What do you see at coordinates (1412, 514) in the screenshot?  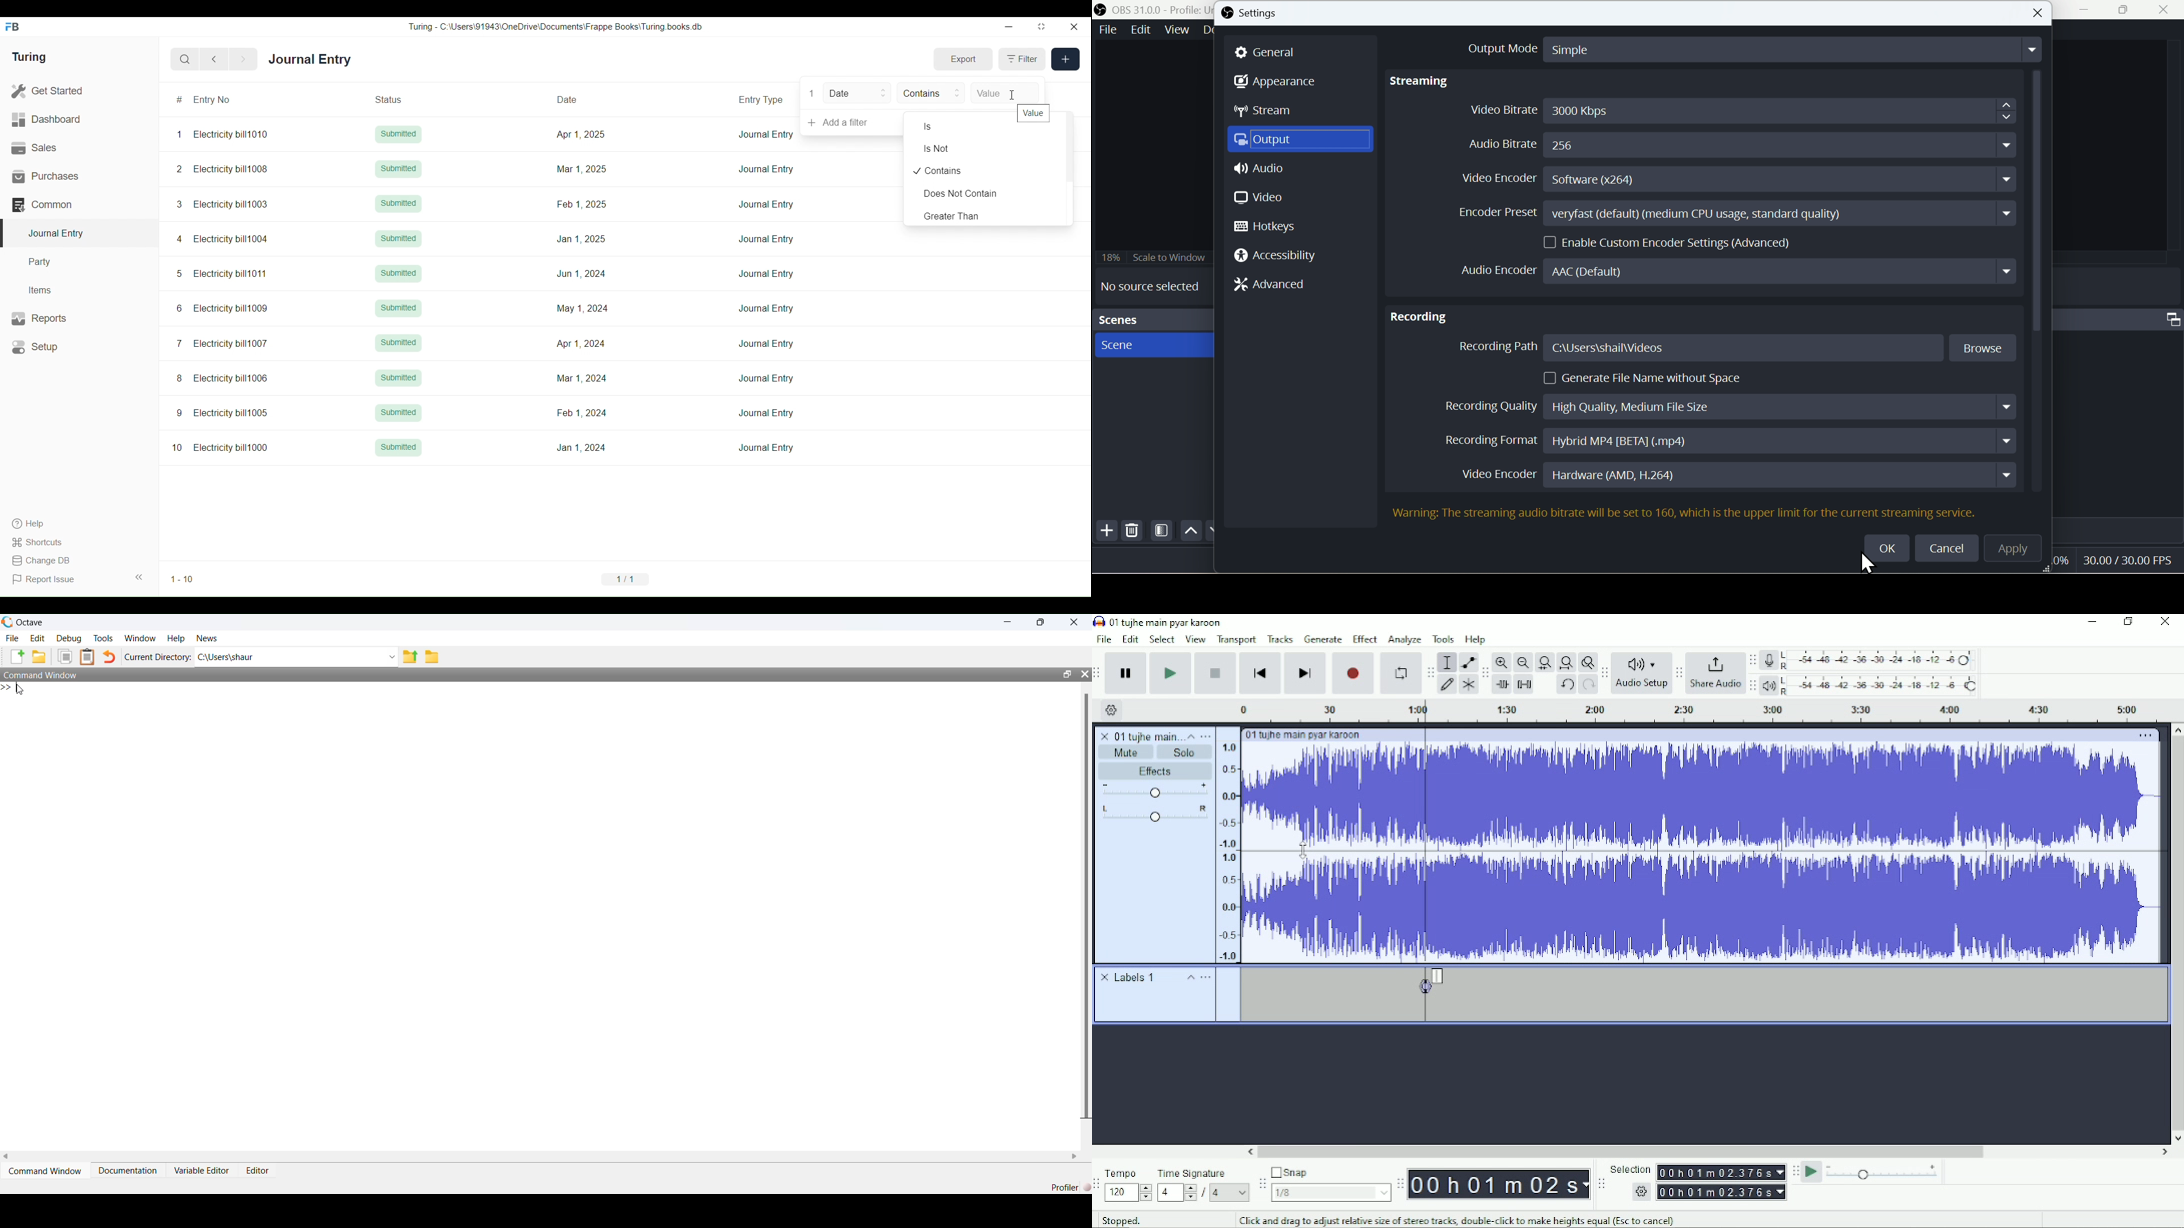 I see `warning;` at bounding box center [1412, 514].